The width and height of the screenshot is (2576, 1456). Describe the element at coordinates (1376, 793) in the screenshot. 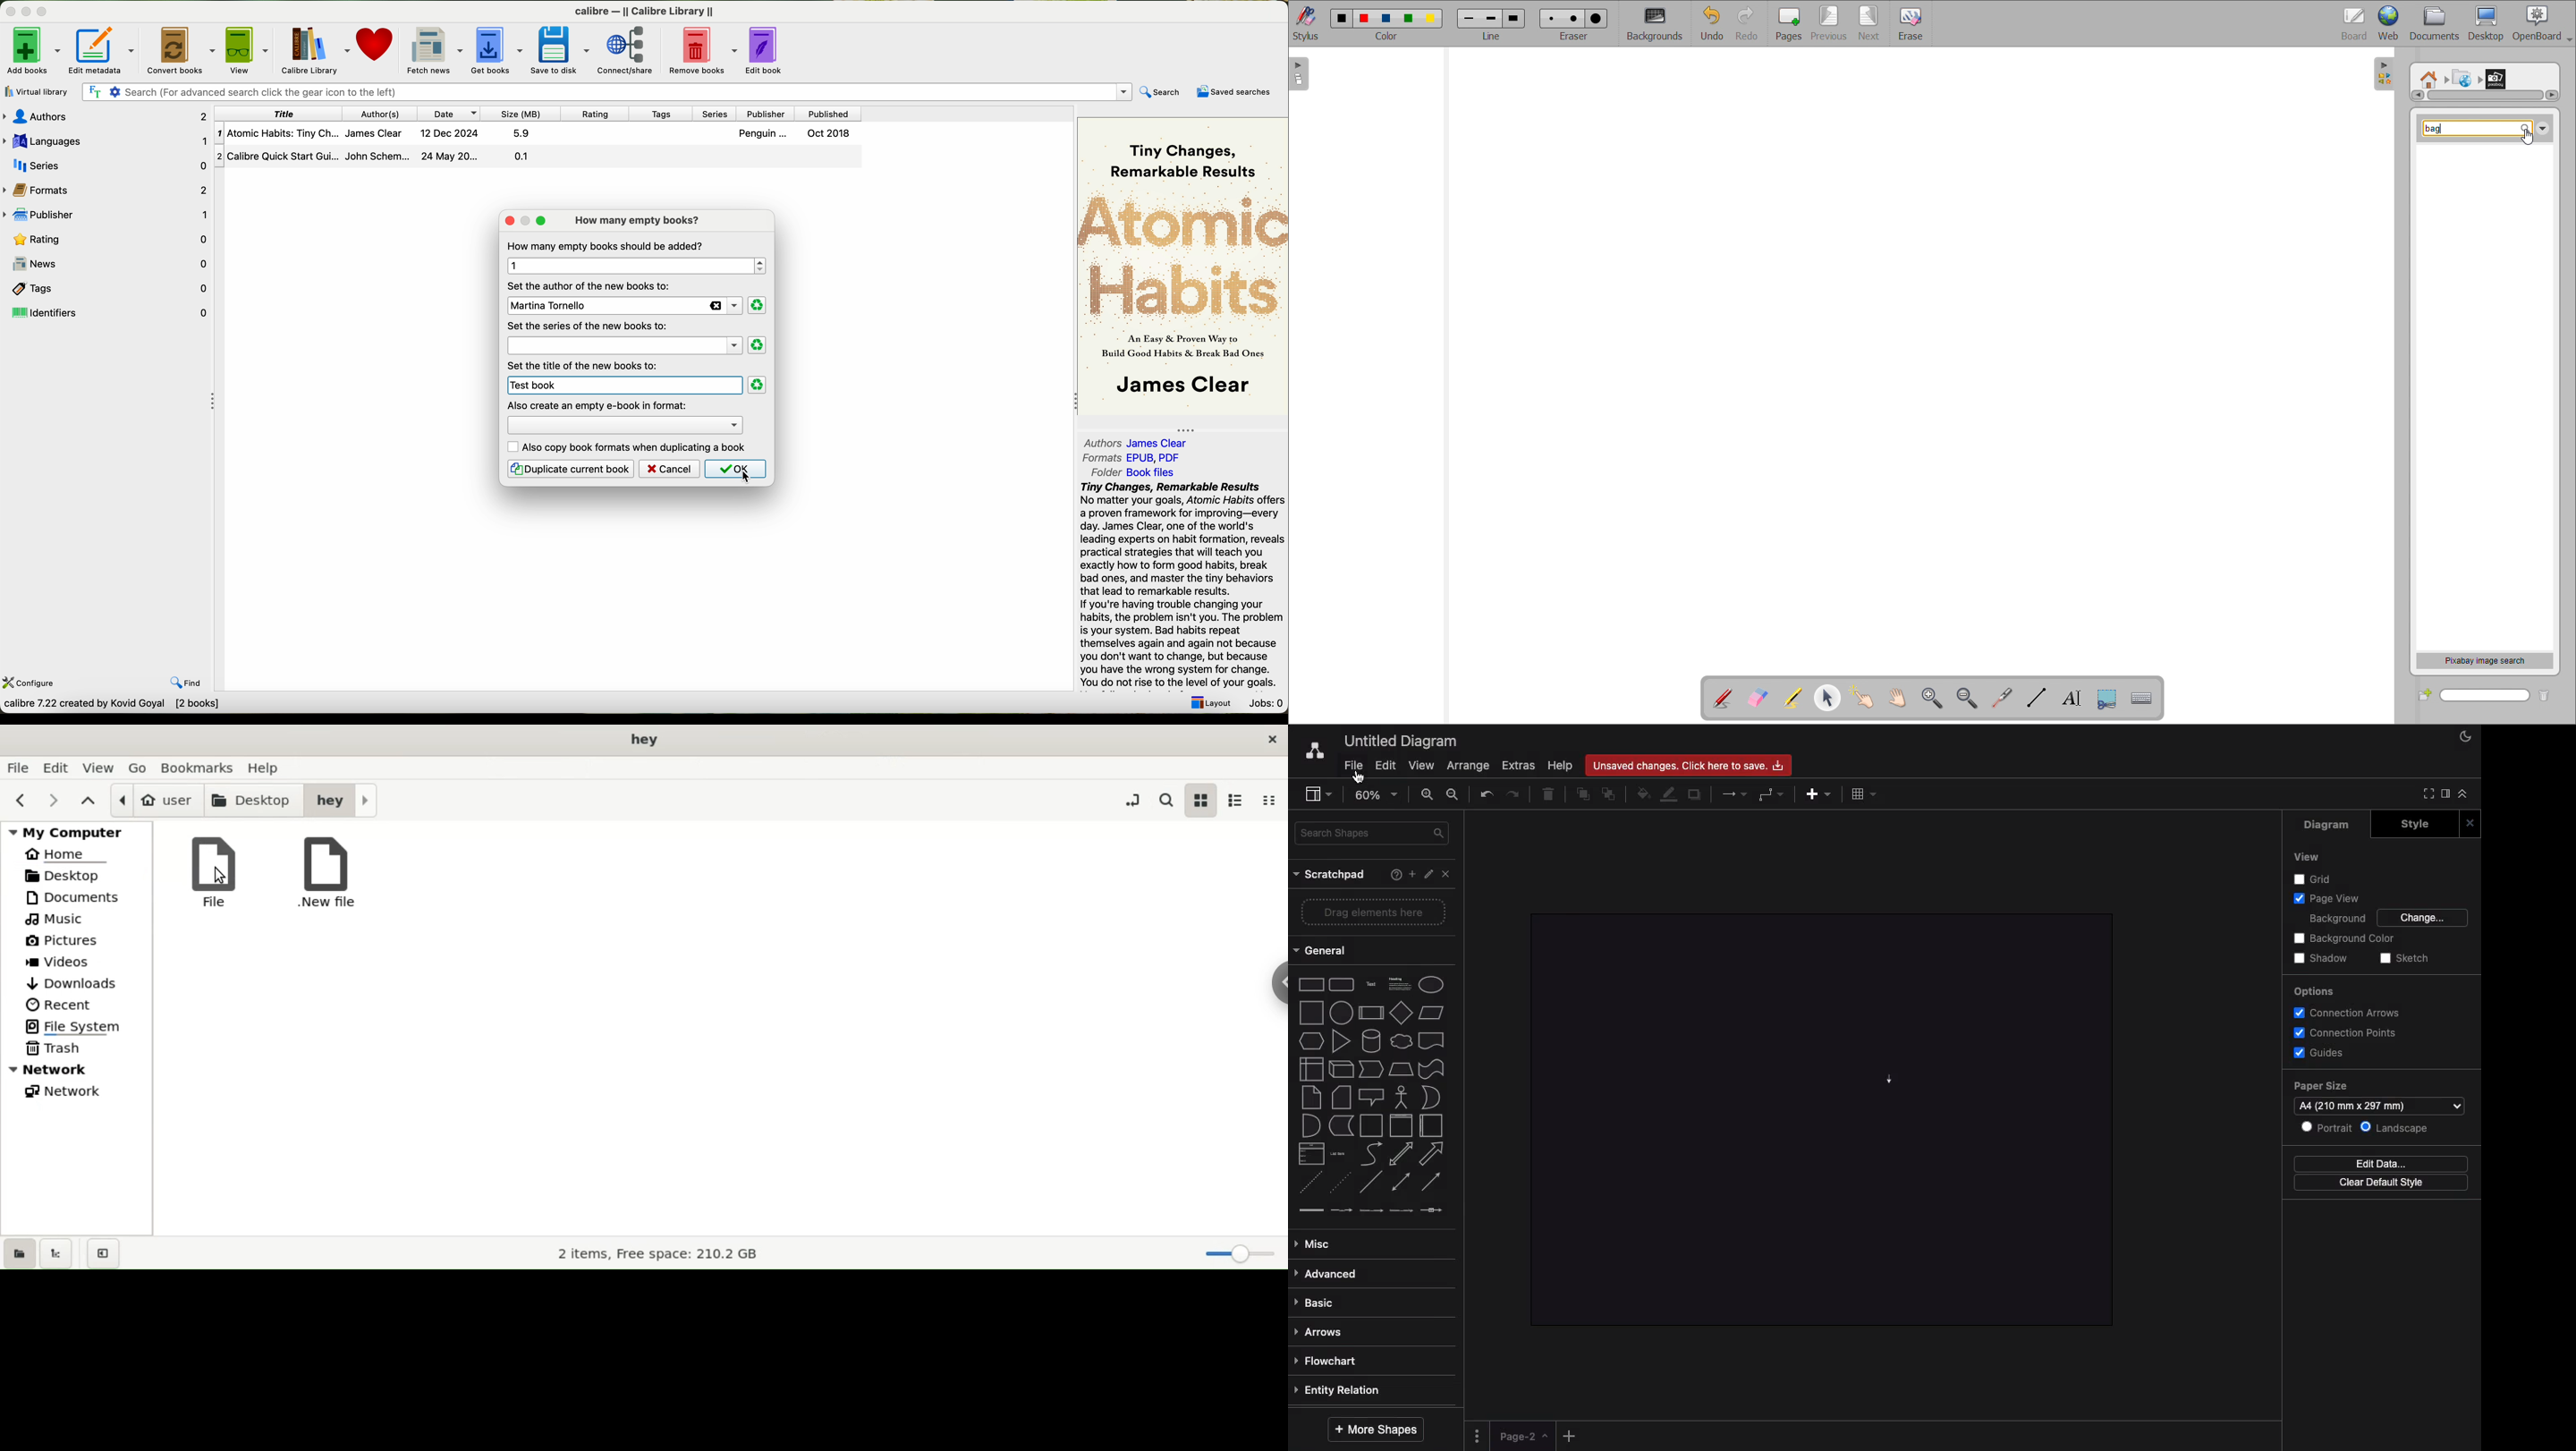

I see `Zoom` at that location.